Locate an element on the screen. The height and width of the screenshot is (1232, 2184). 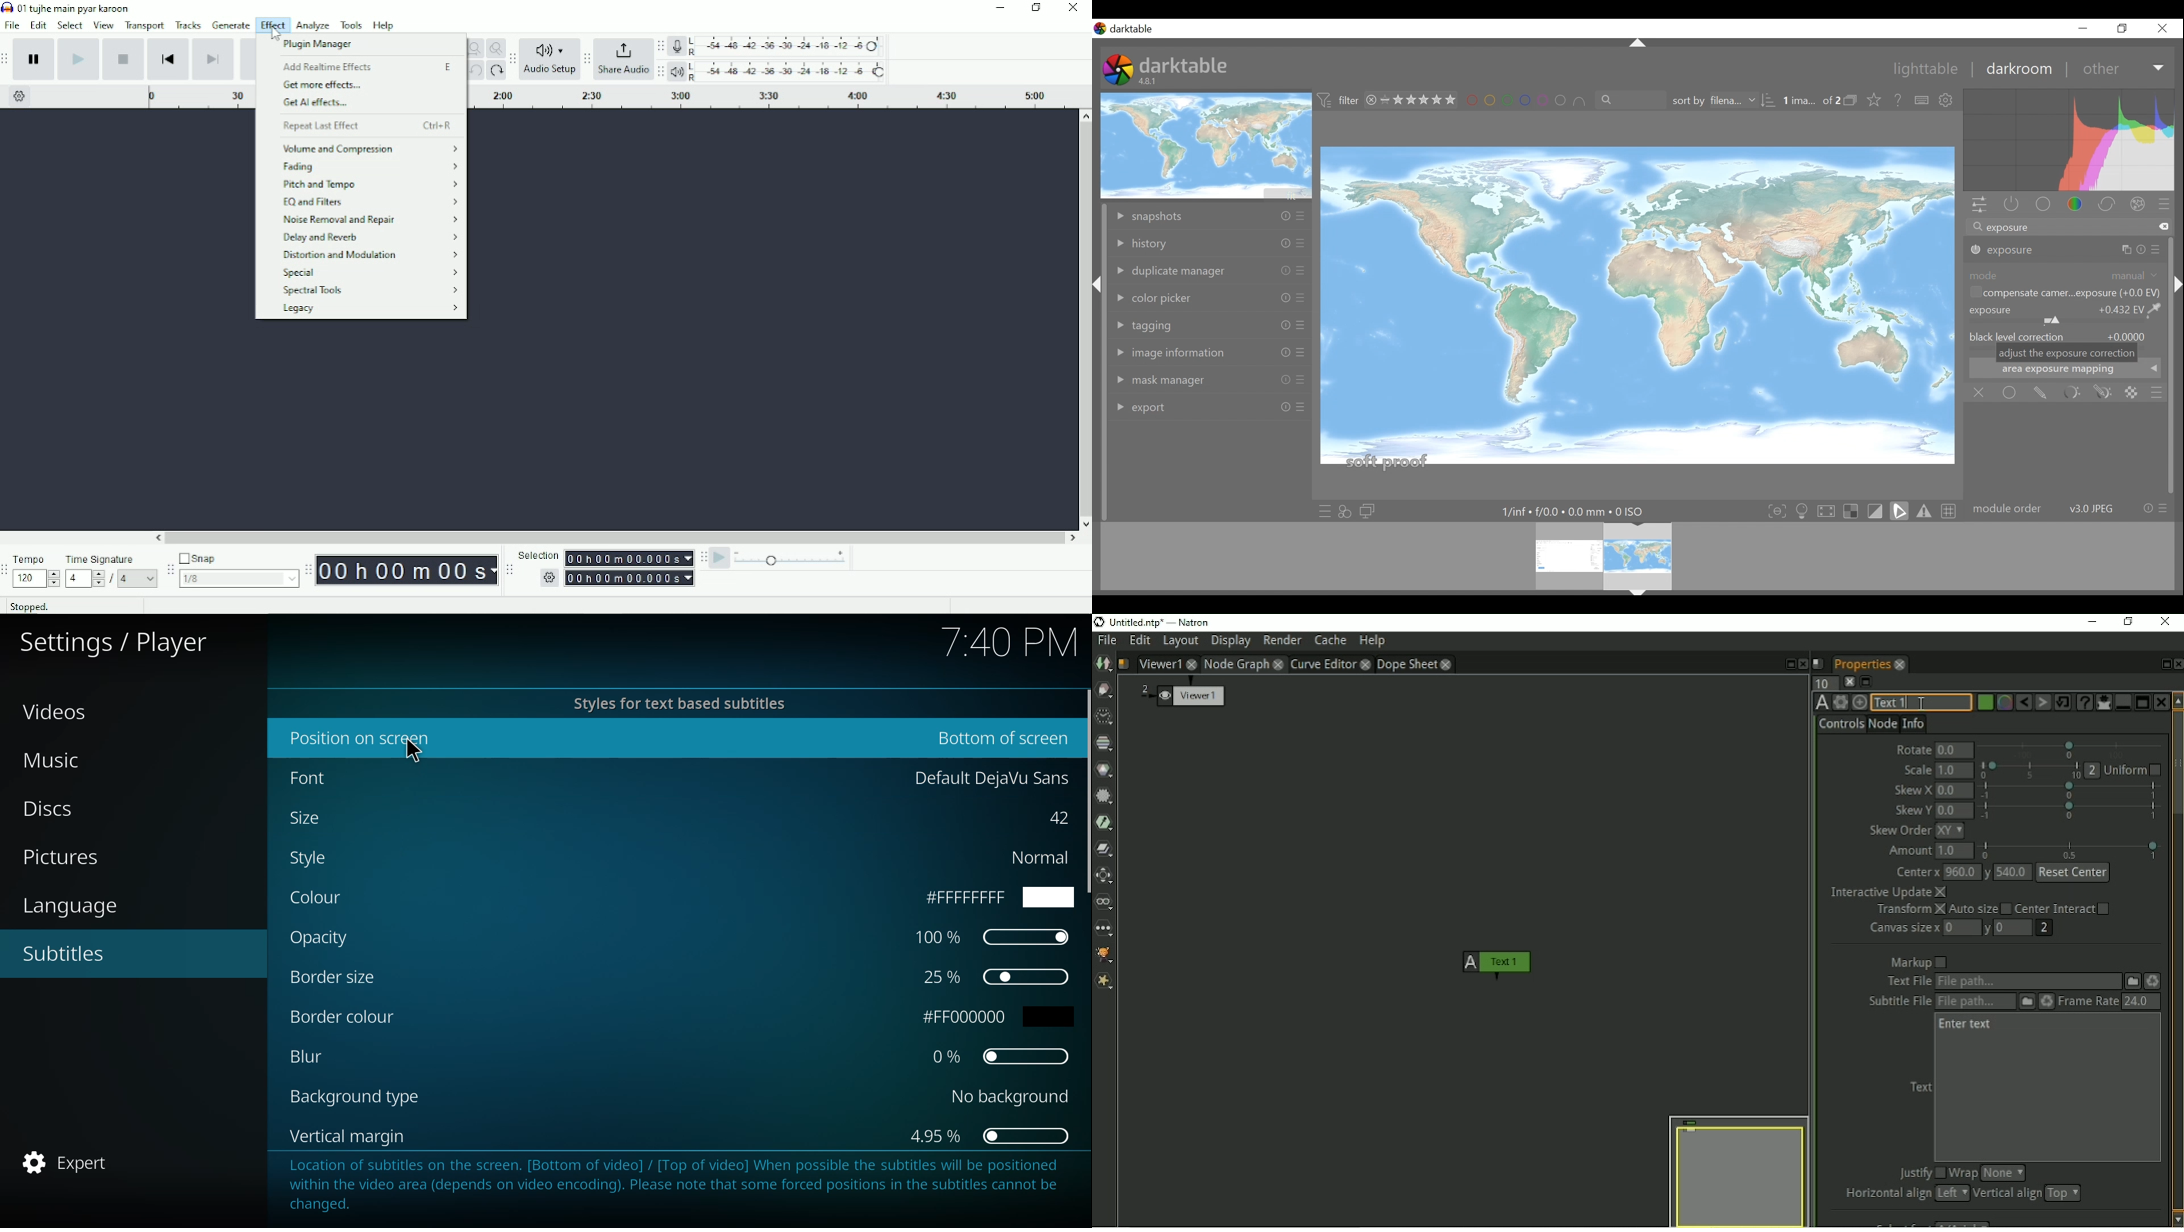
 is located at coordinates (2159, 250).